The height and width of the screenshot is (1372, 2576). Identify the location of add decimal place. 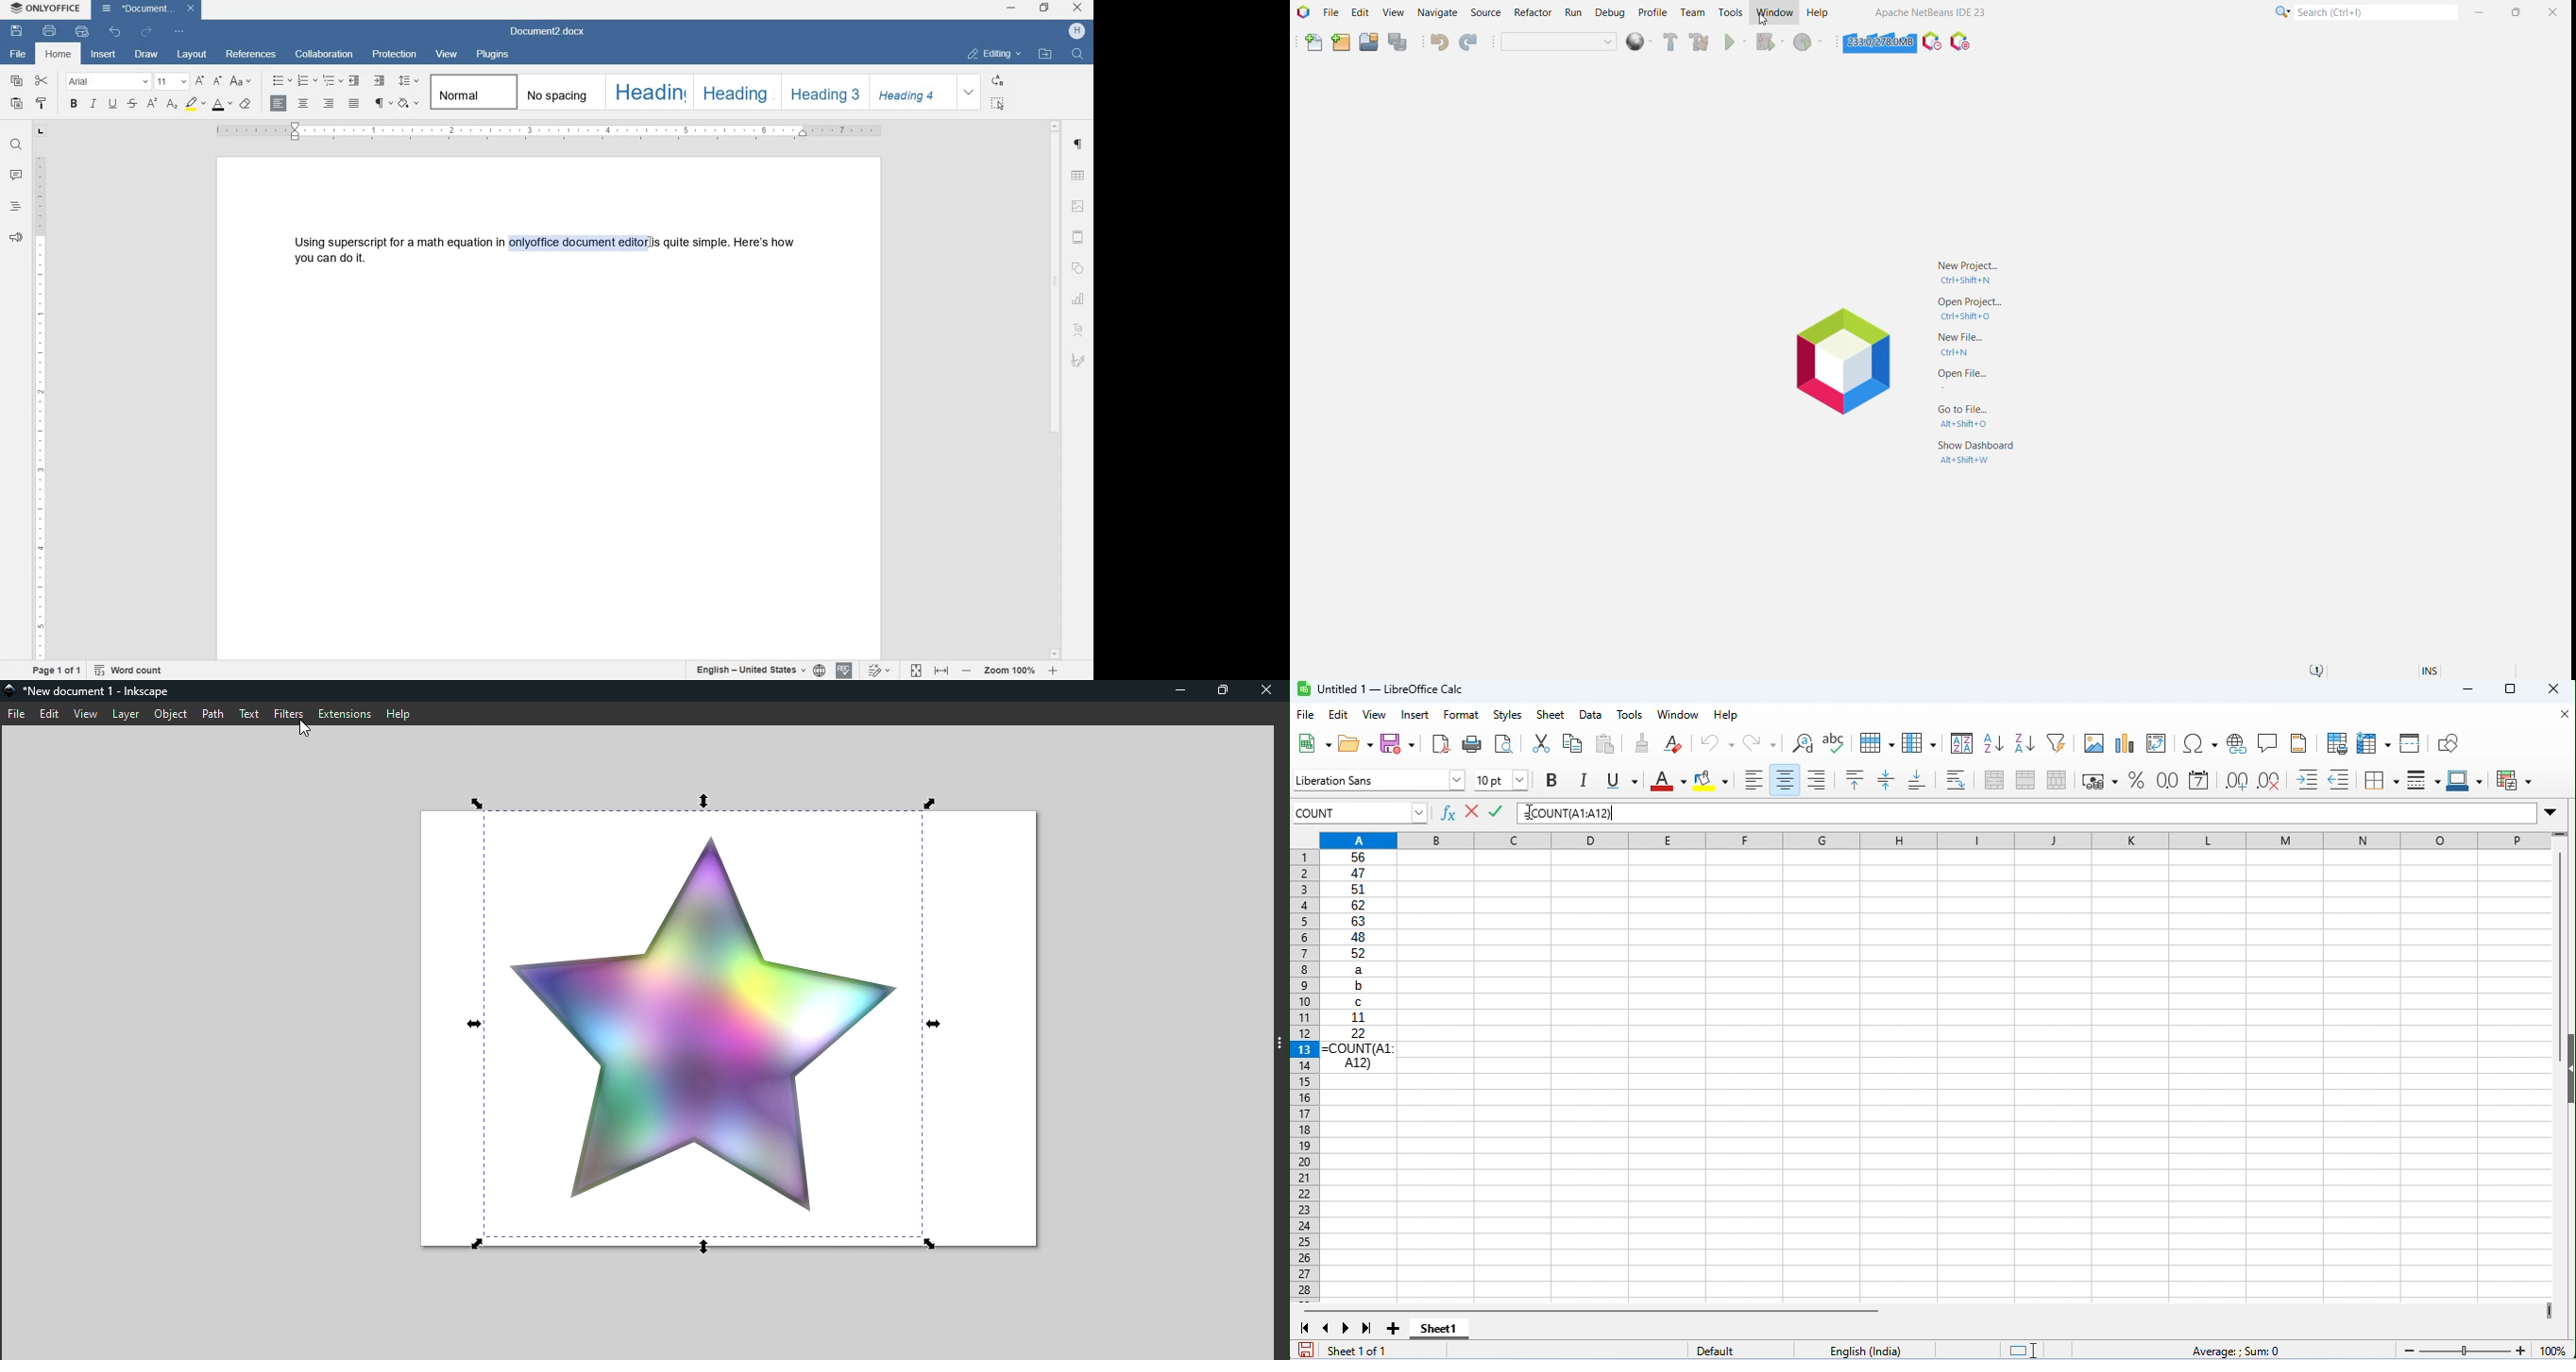
(2236, 781).